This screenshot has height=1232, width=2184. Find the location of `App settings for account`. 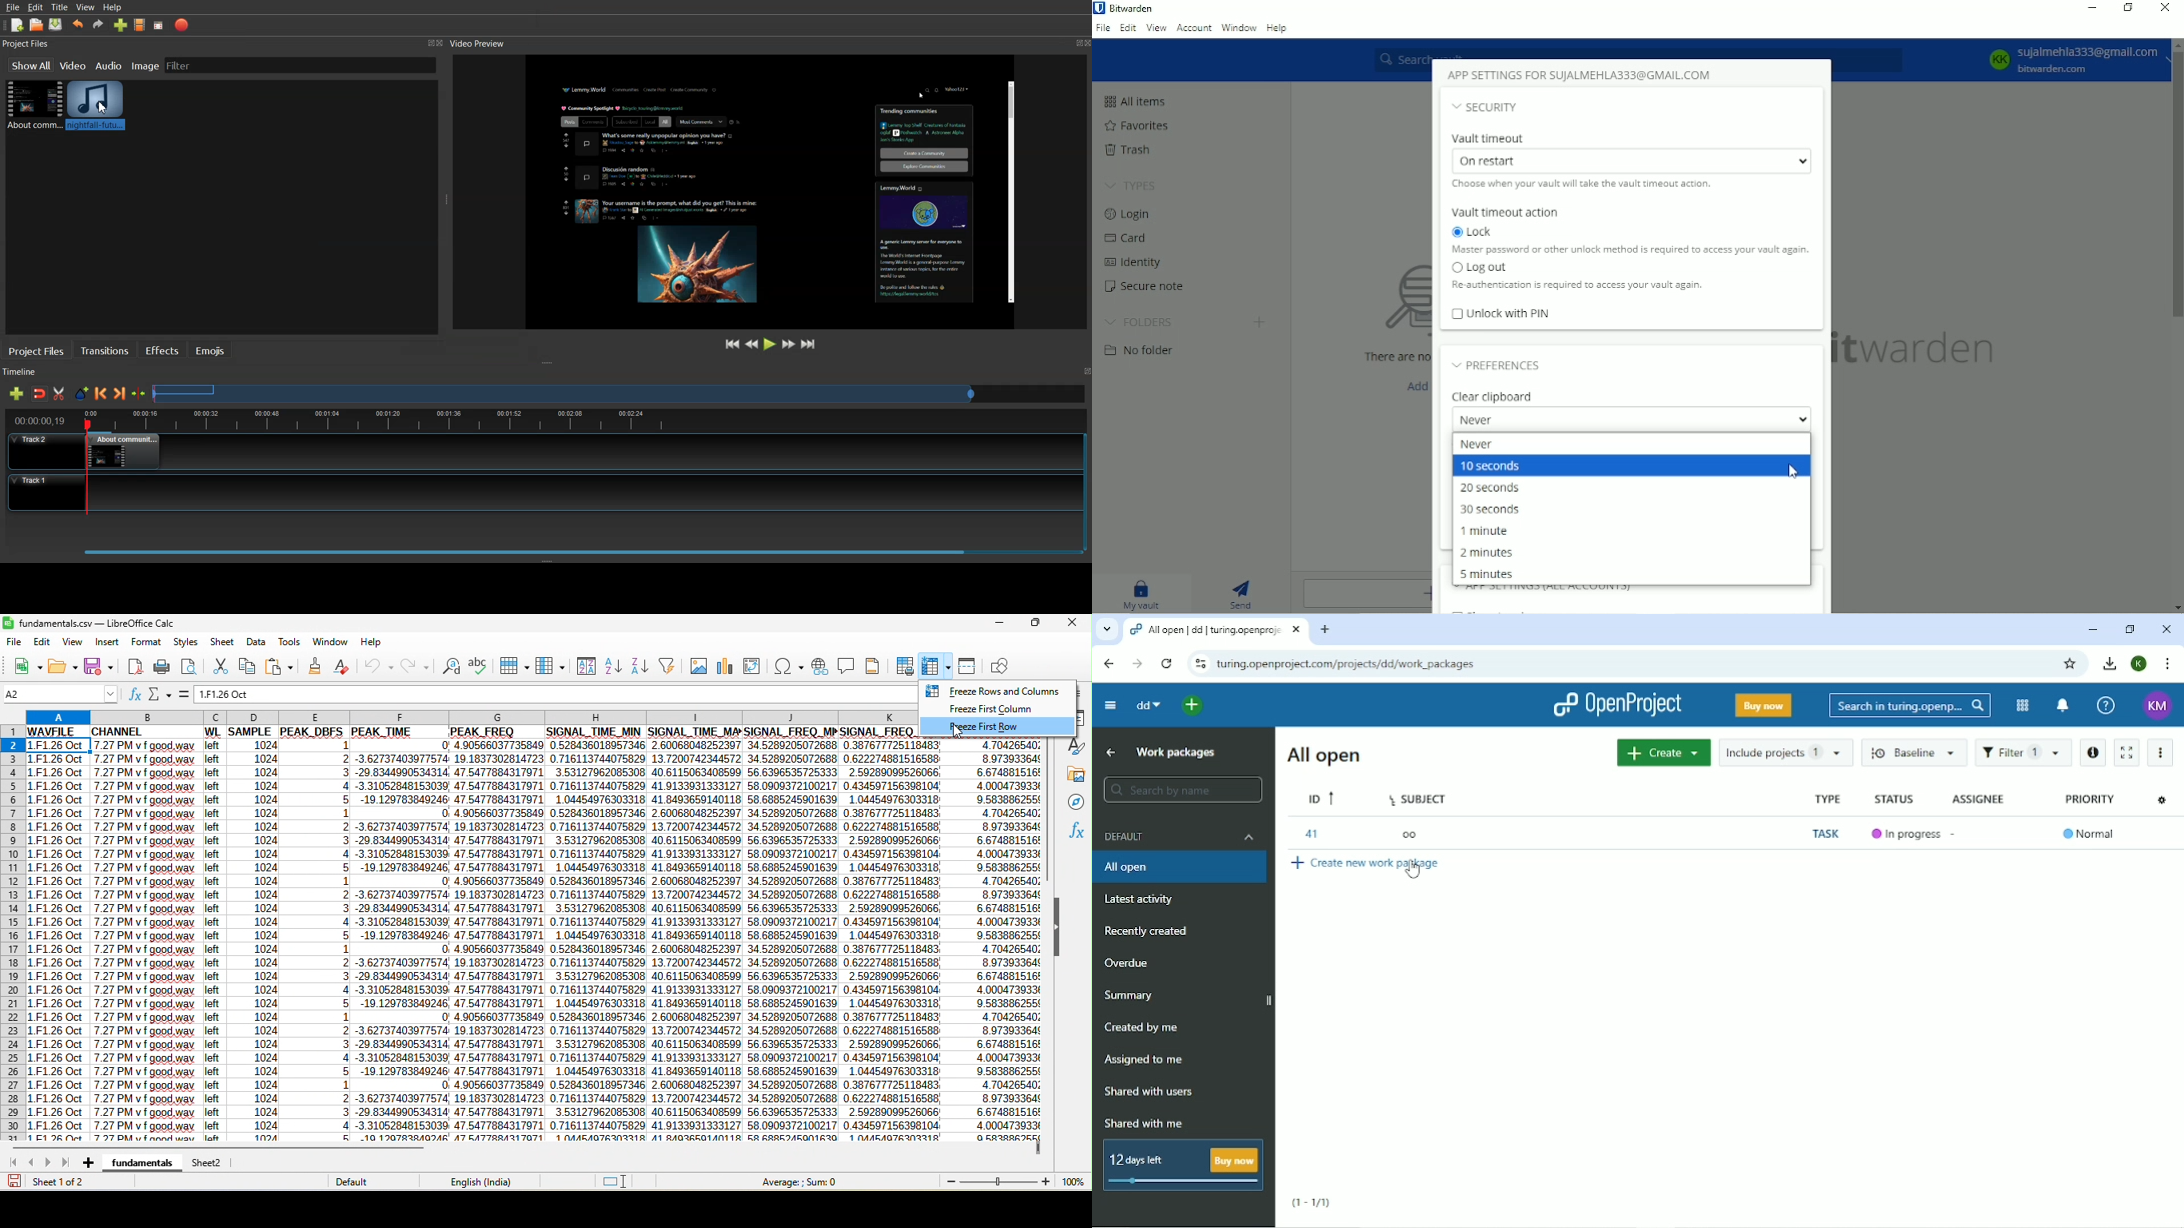

App settings for account is located at coordinates (1584, 74).